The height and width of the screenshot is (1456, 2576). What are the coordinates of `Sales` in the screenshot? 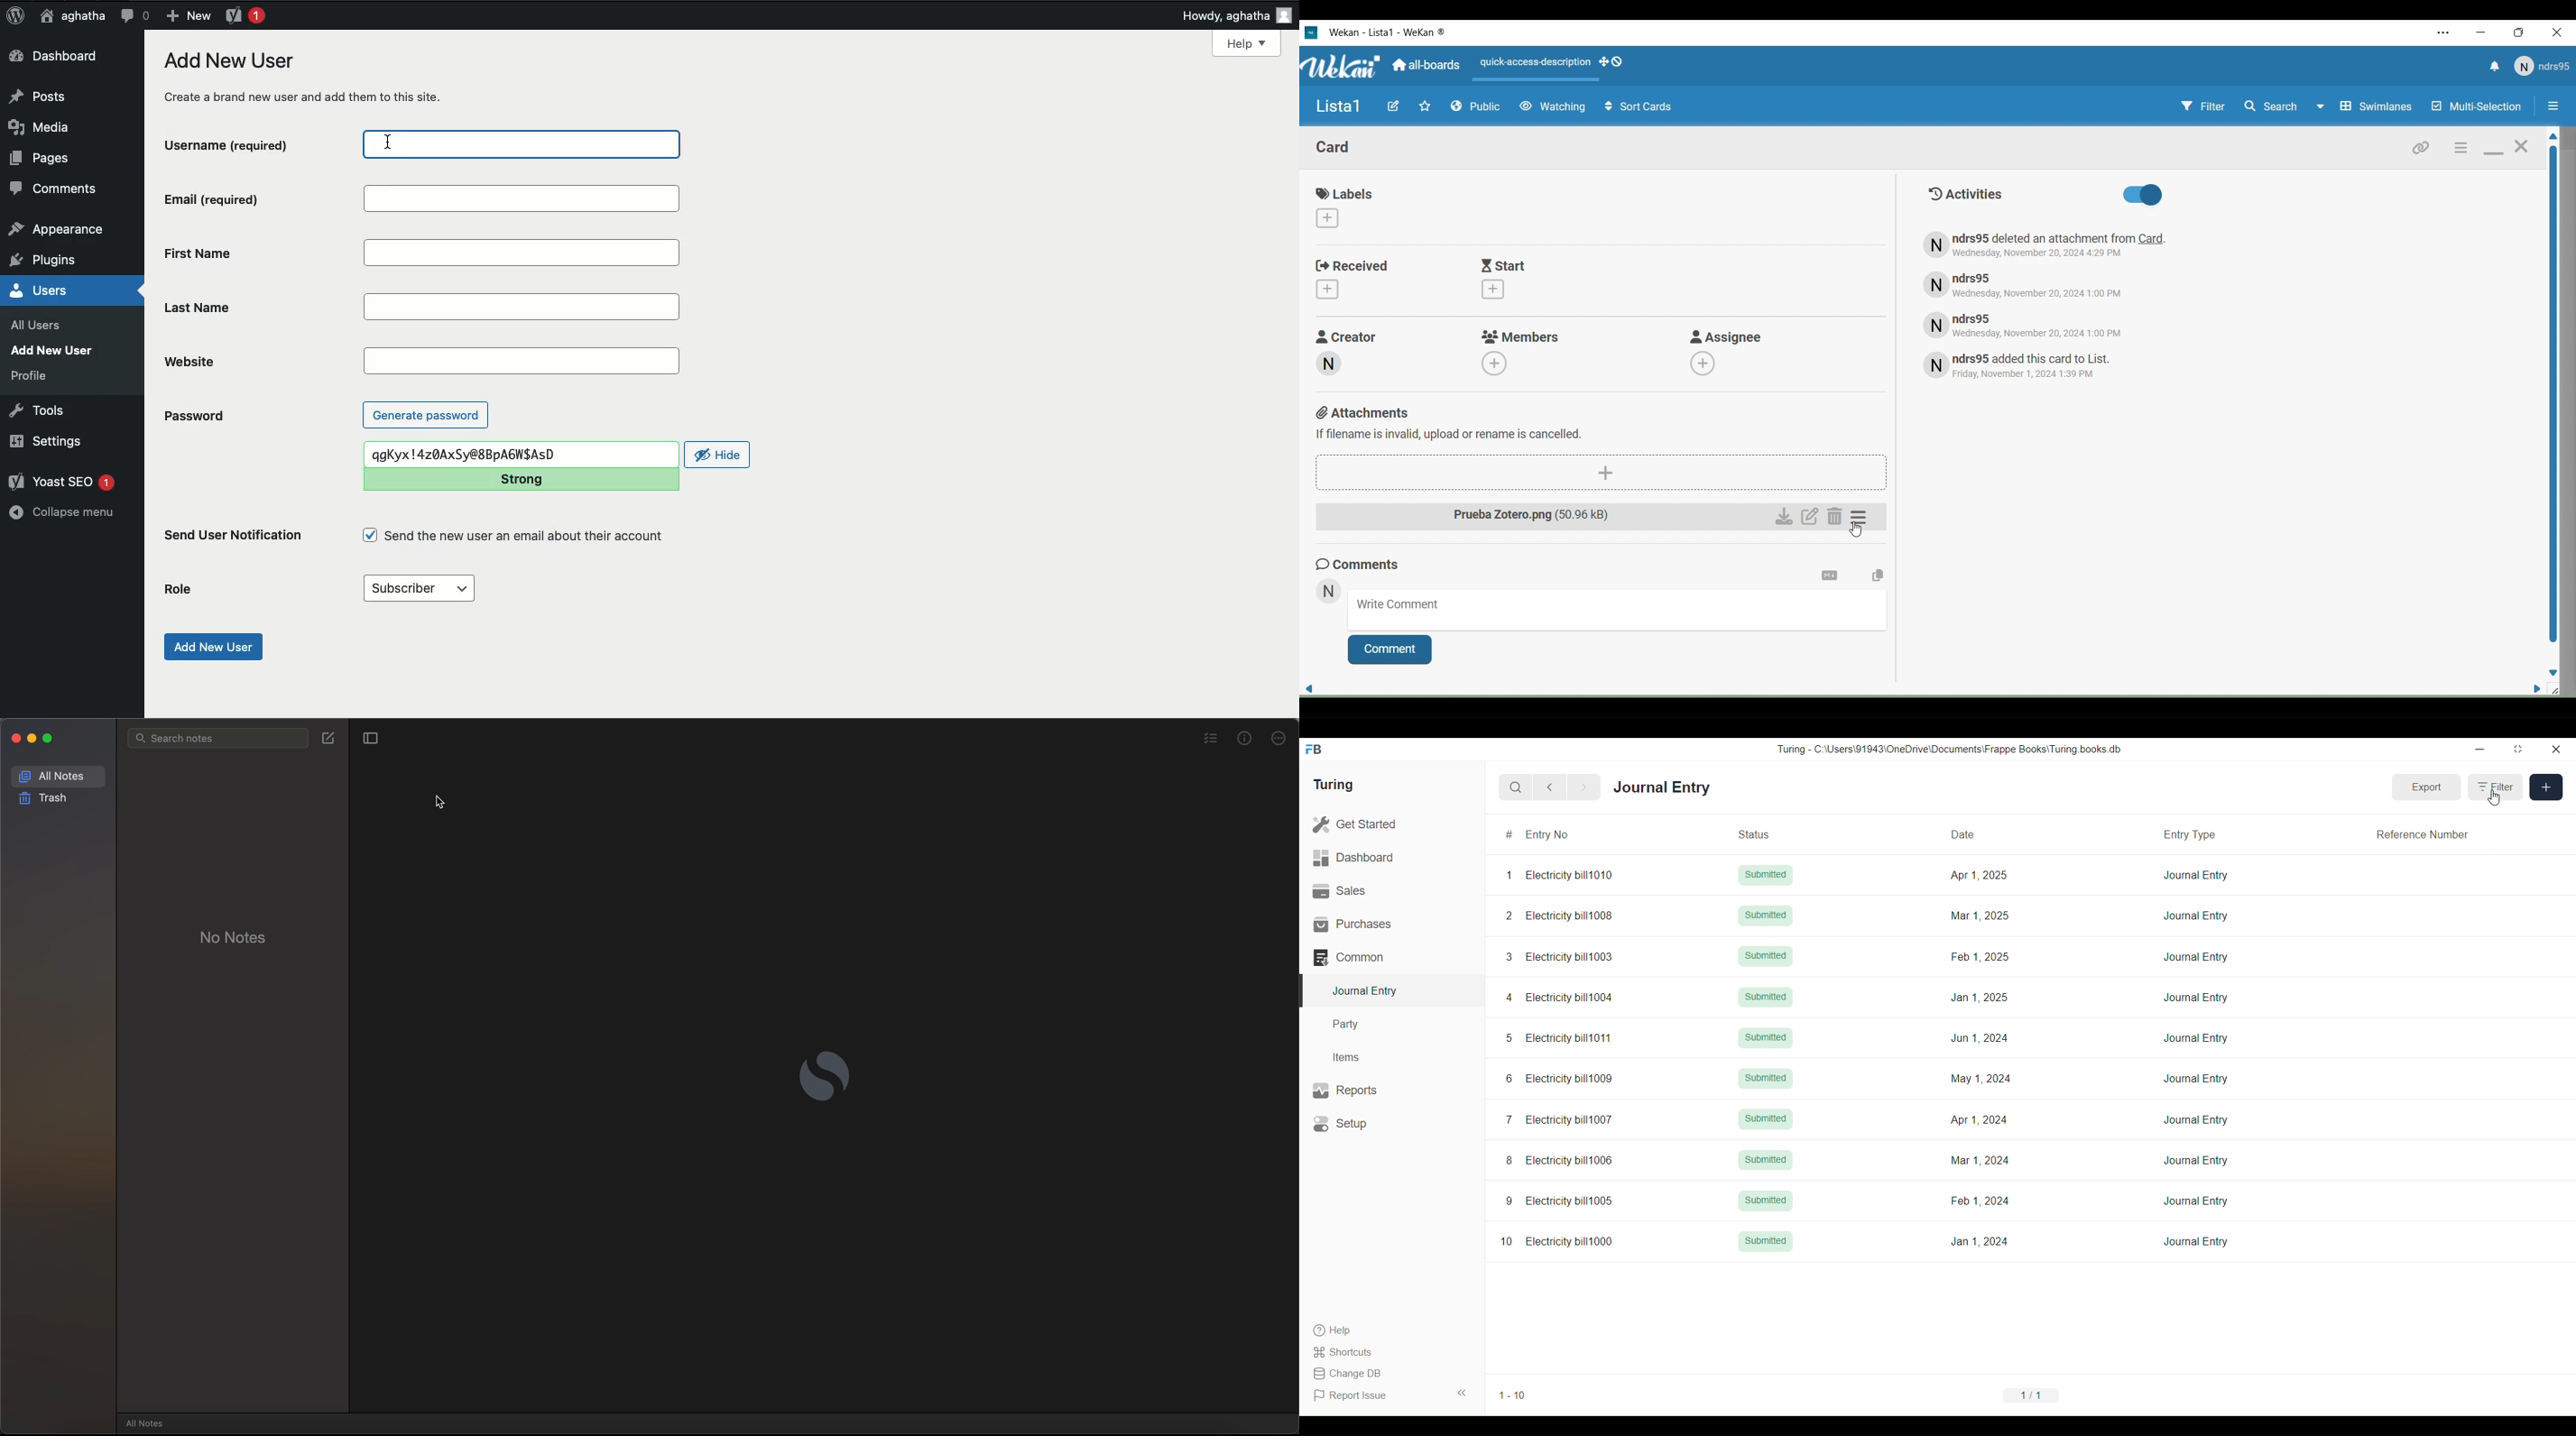 It's located at (1392, 891).